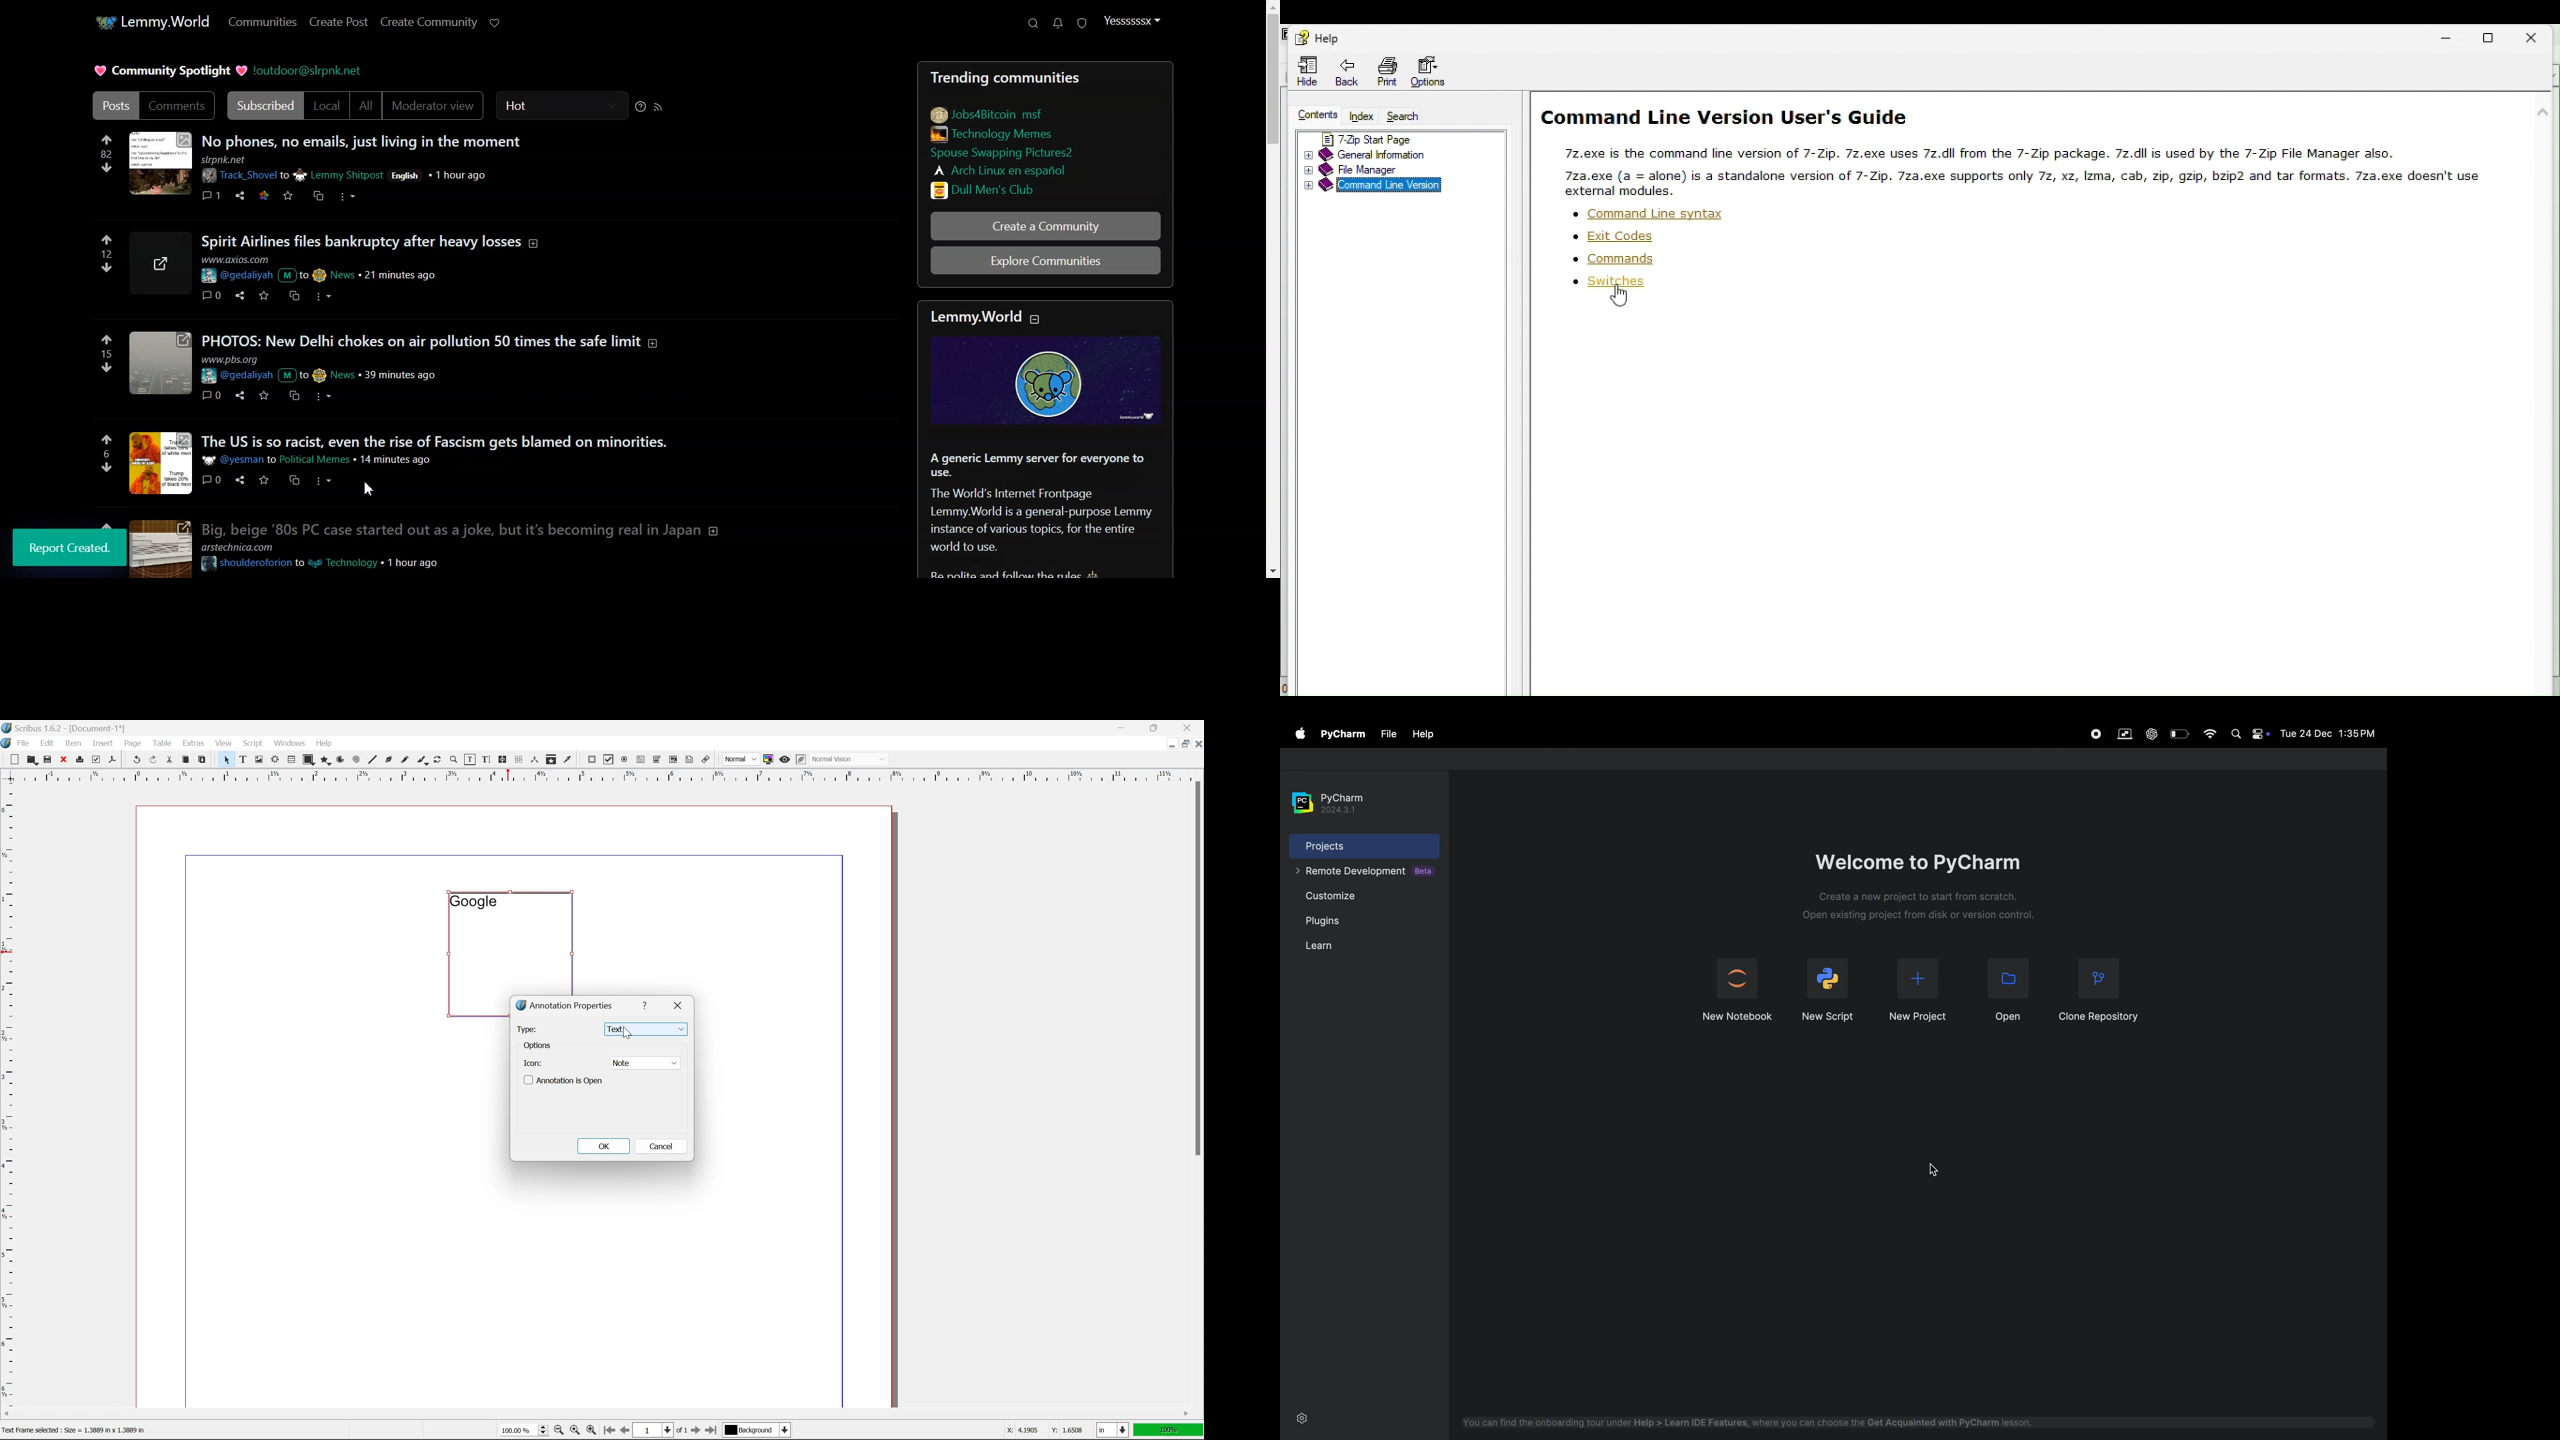 The height and width of the screenshot is (1456, 2576). I want to click on file, so click(24, 744).